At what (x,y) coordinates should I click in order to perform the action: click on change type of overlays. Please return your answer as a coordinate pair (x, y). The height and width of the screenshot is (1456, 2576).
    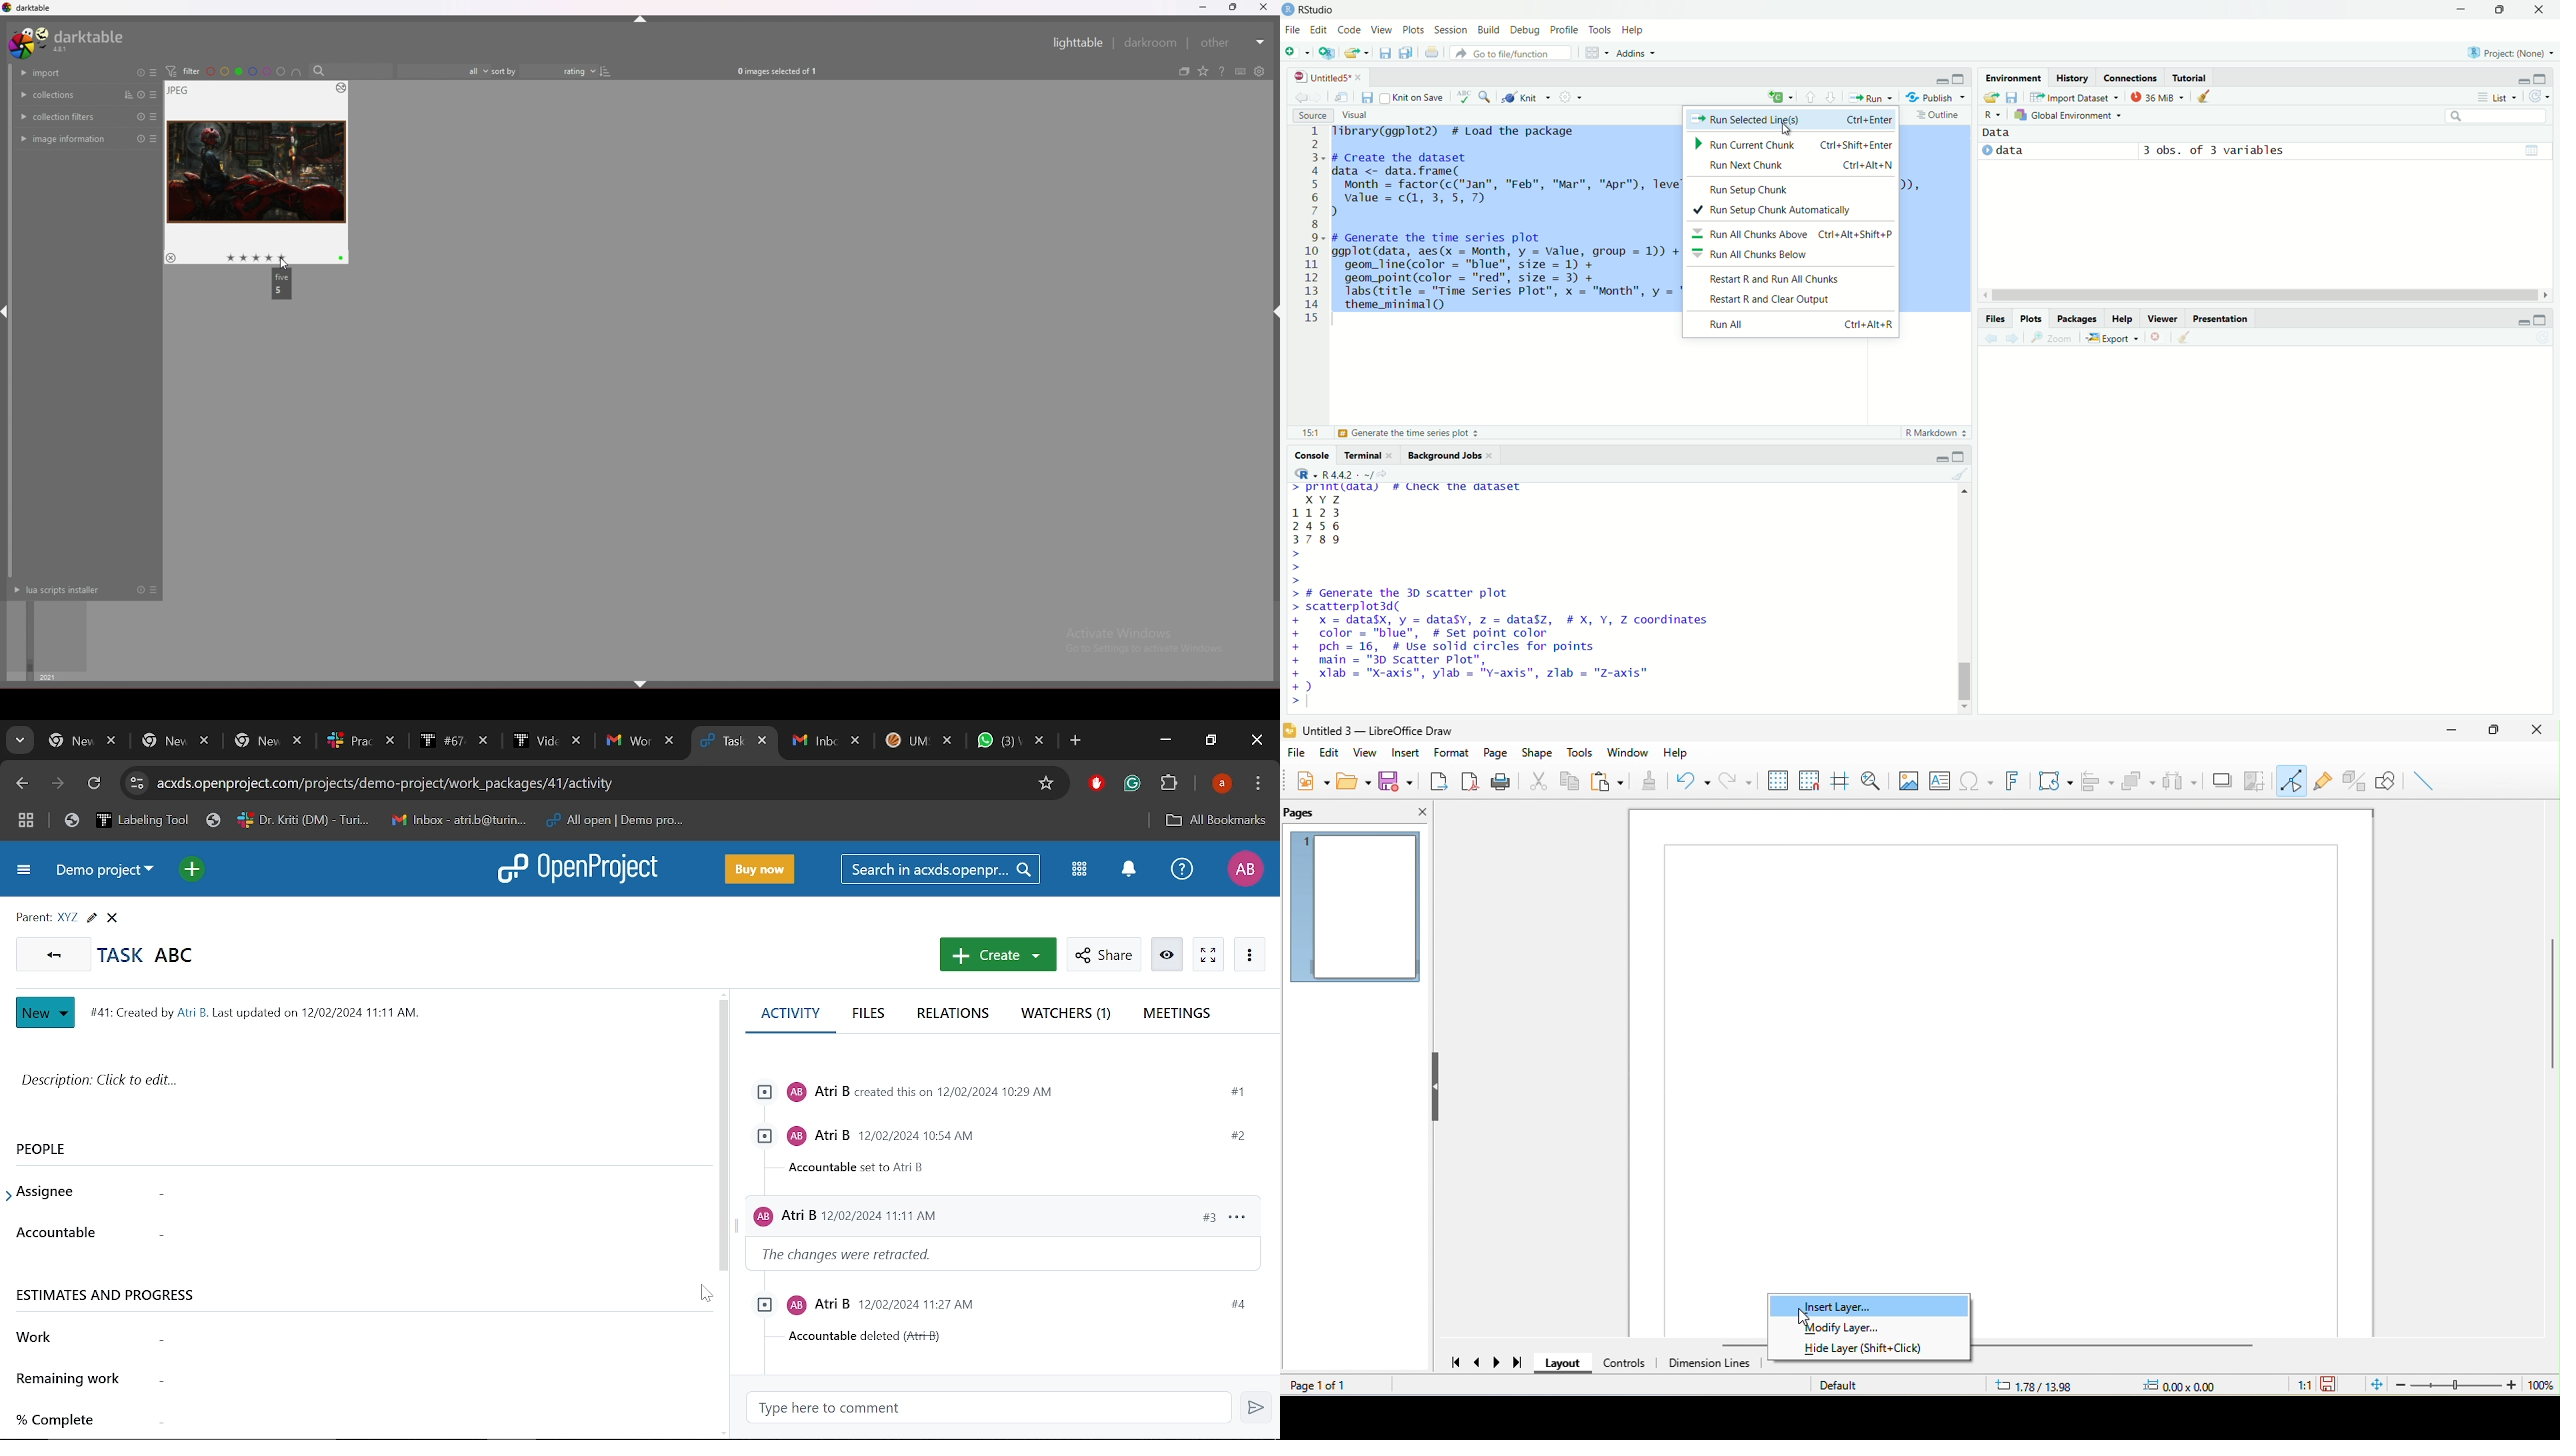
    Looking at the image, I should click on (1203, 72).